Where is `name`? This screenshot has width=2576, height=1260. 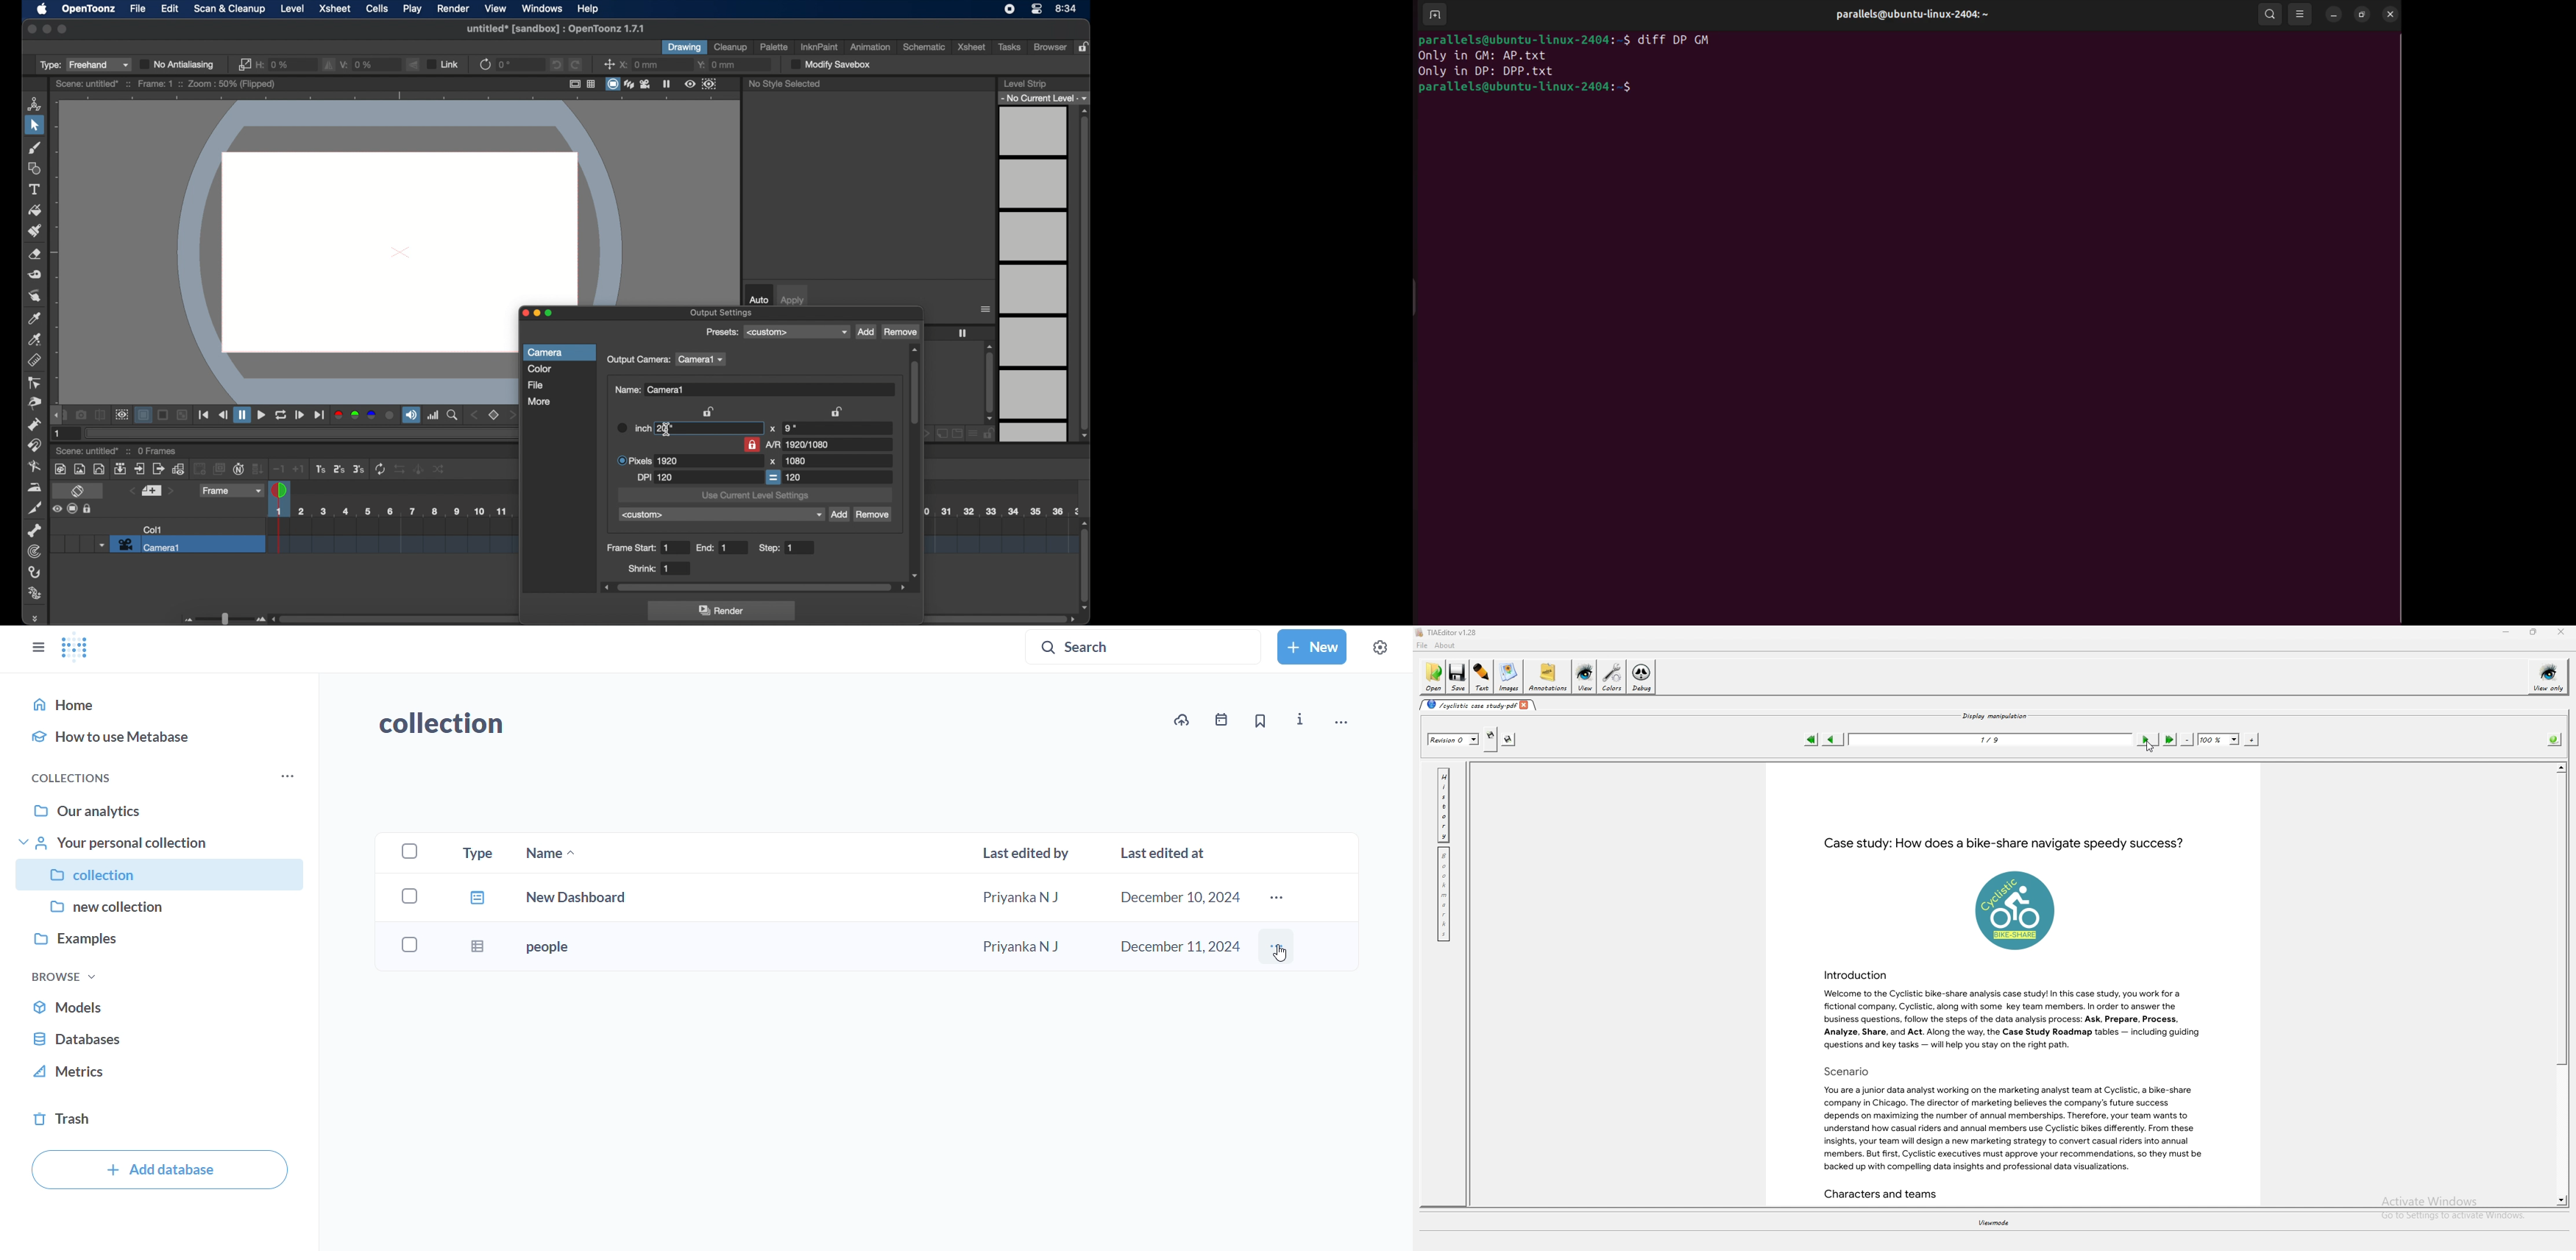
name is located at coordinates (545, 854).